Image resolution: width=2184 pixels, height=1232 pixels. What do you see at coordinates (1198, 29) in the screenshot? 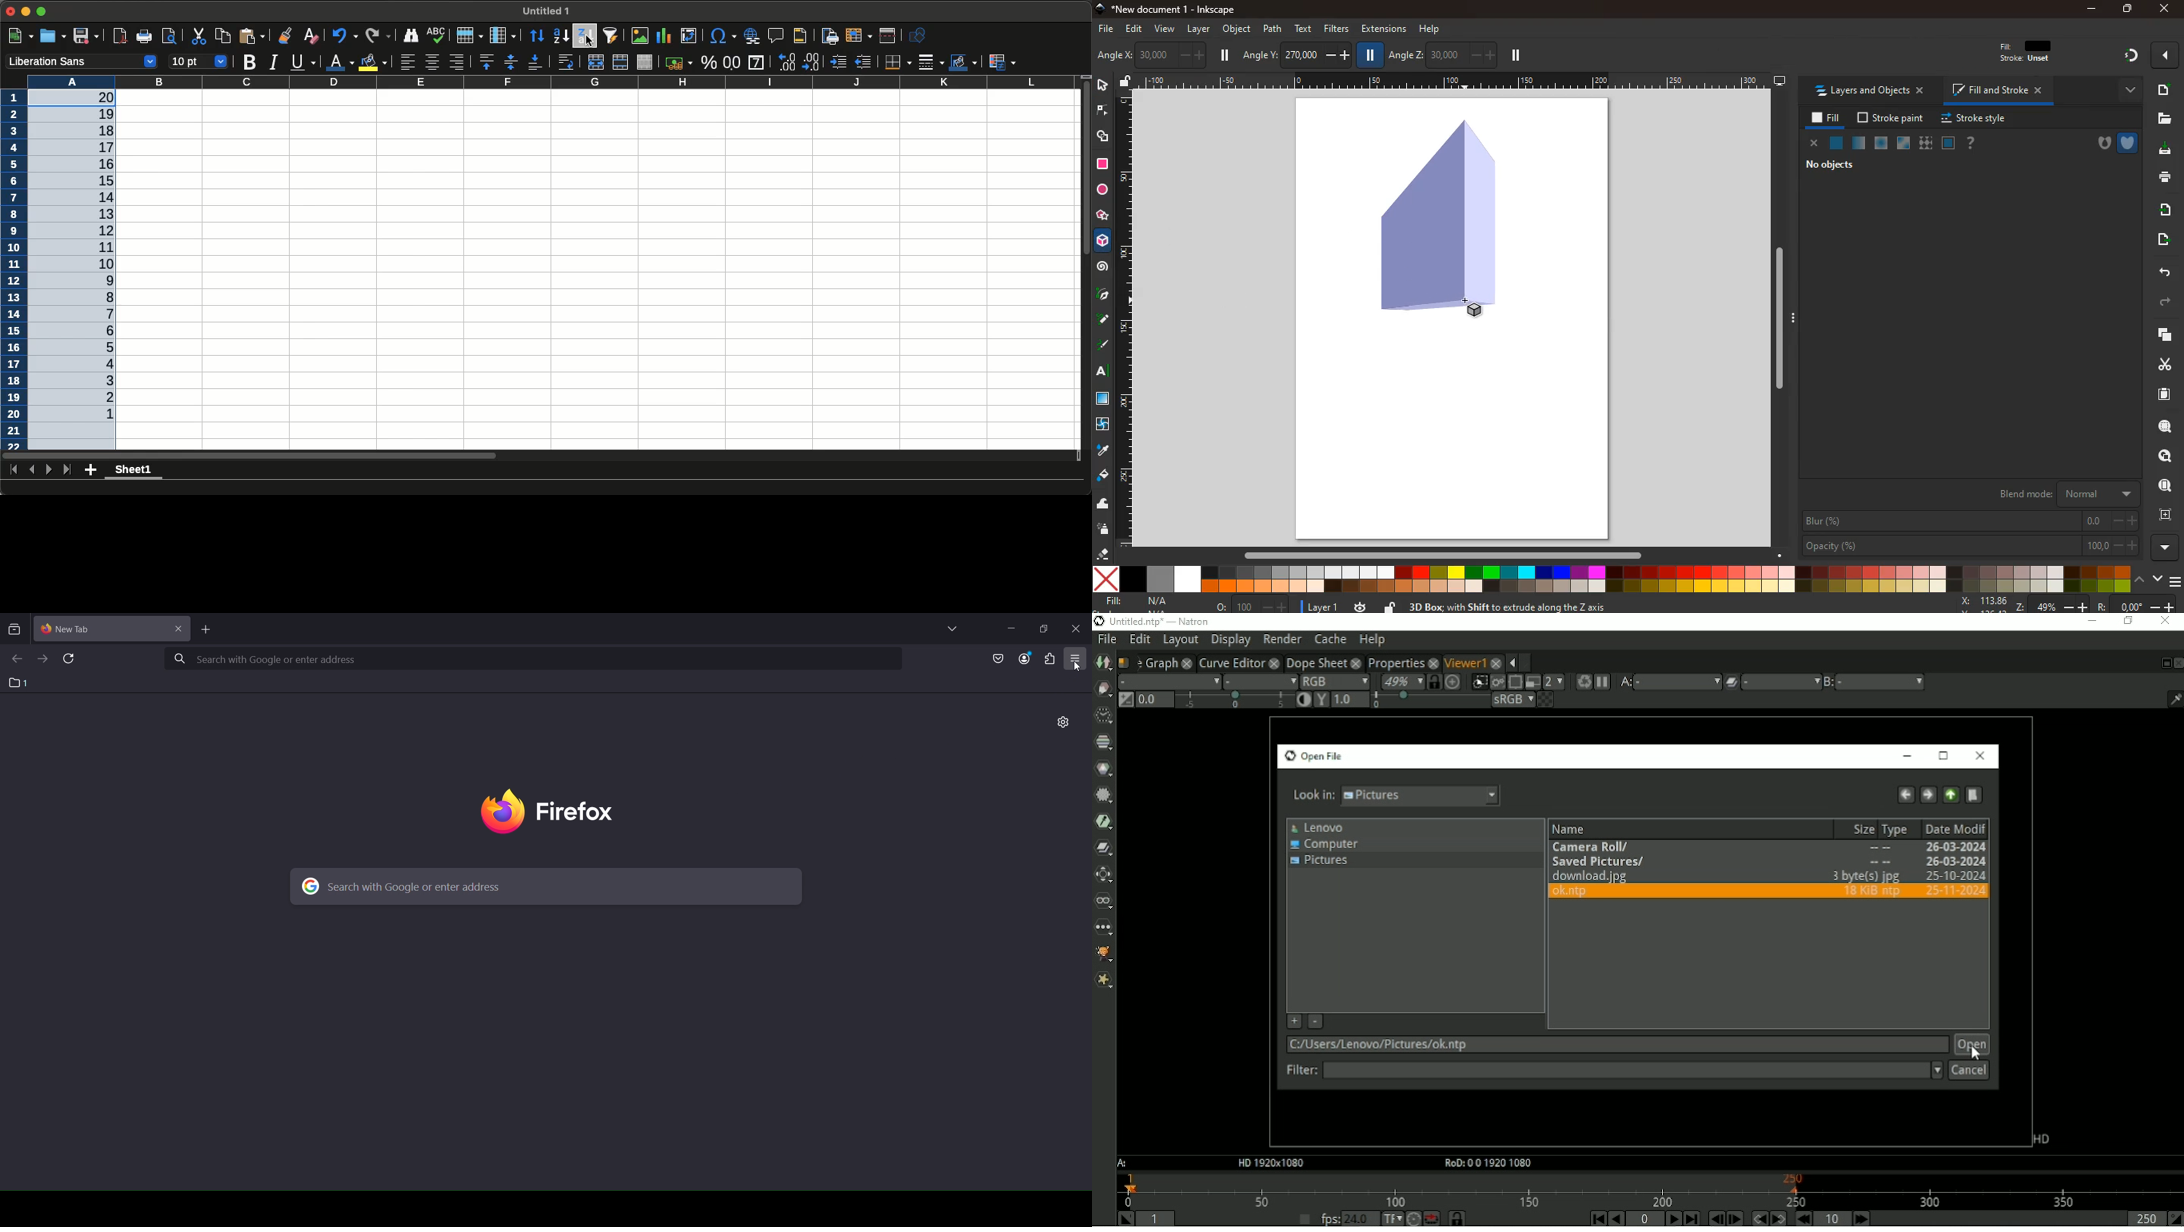
I see `layer` at bounding box center [1198, 29].